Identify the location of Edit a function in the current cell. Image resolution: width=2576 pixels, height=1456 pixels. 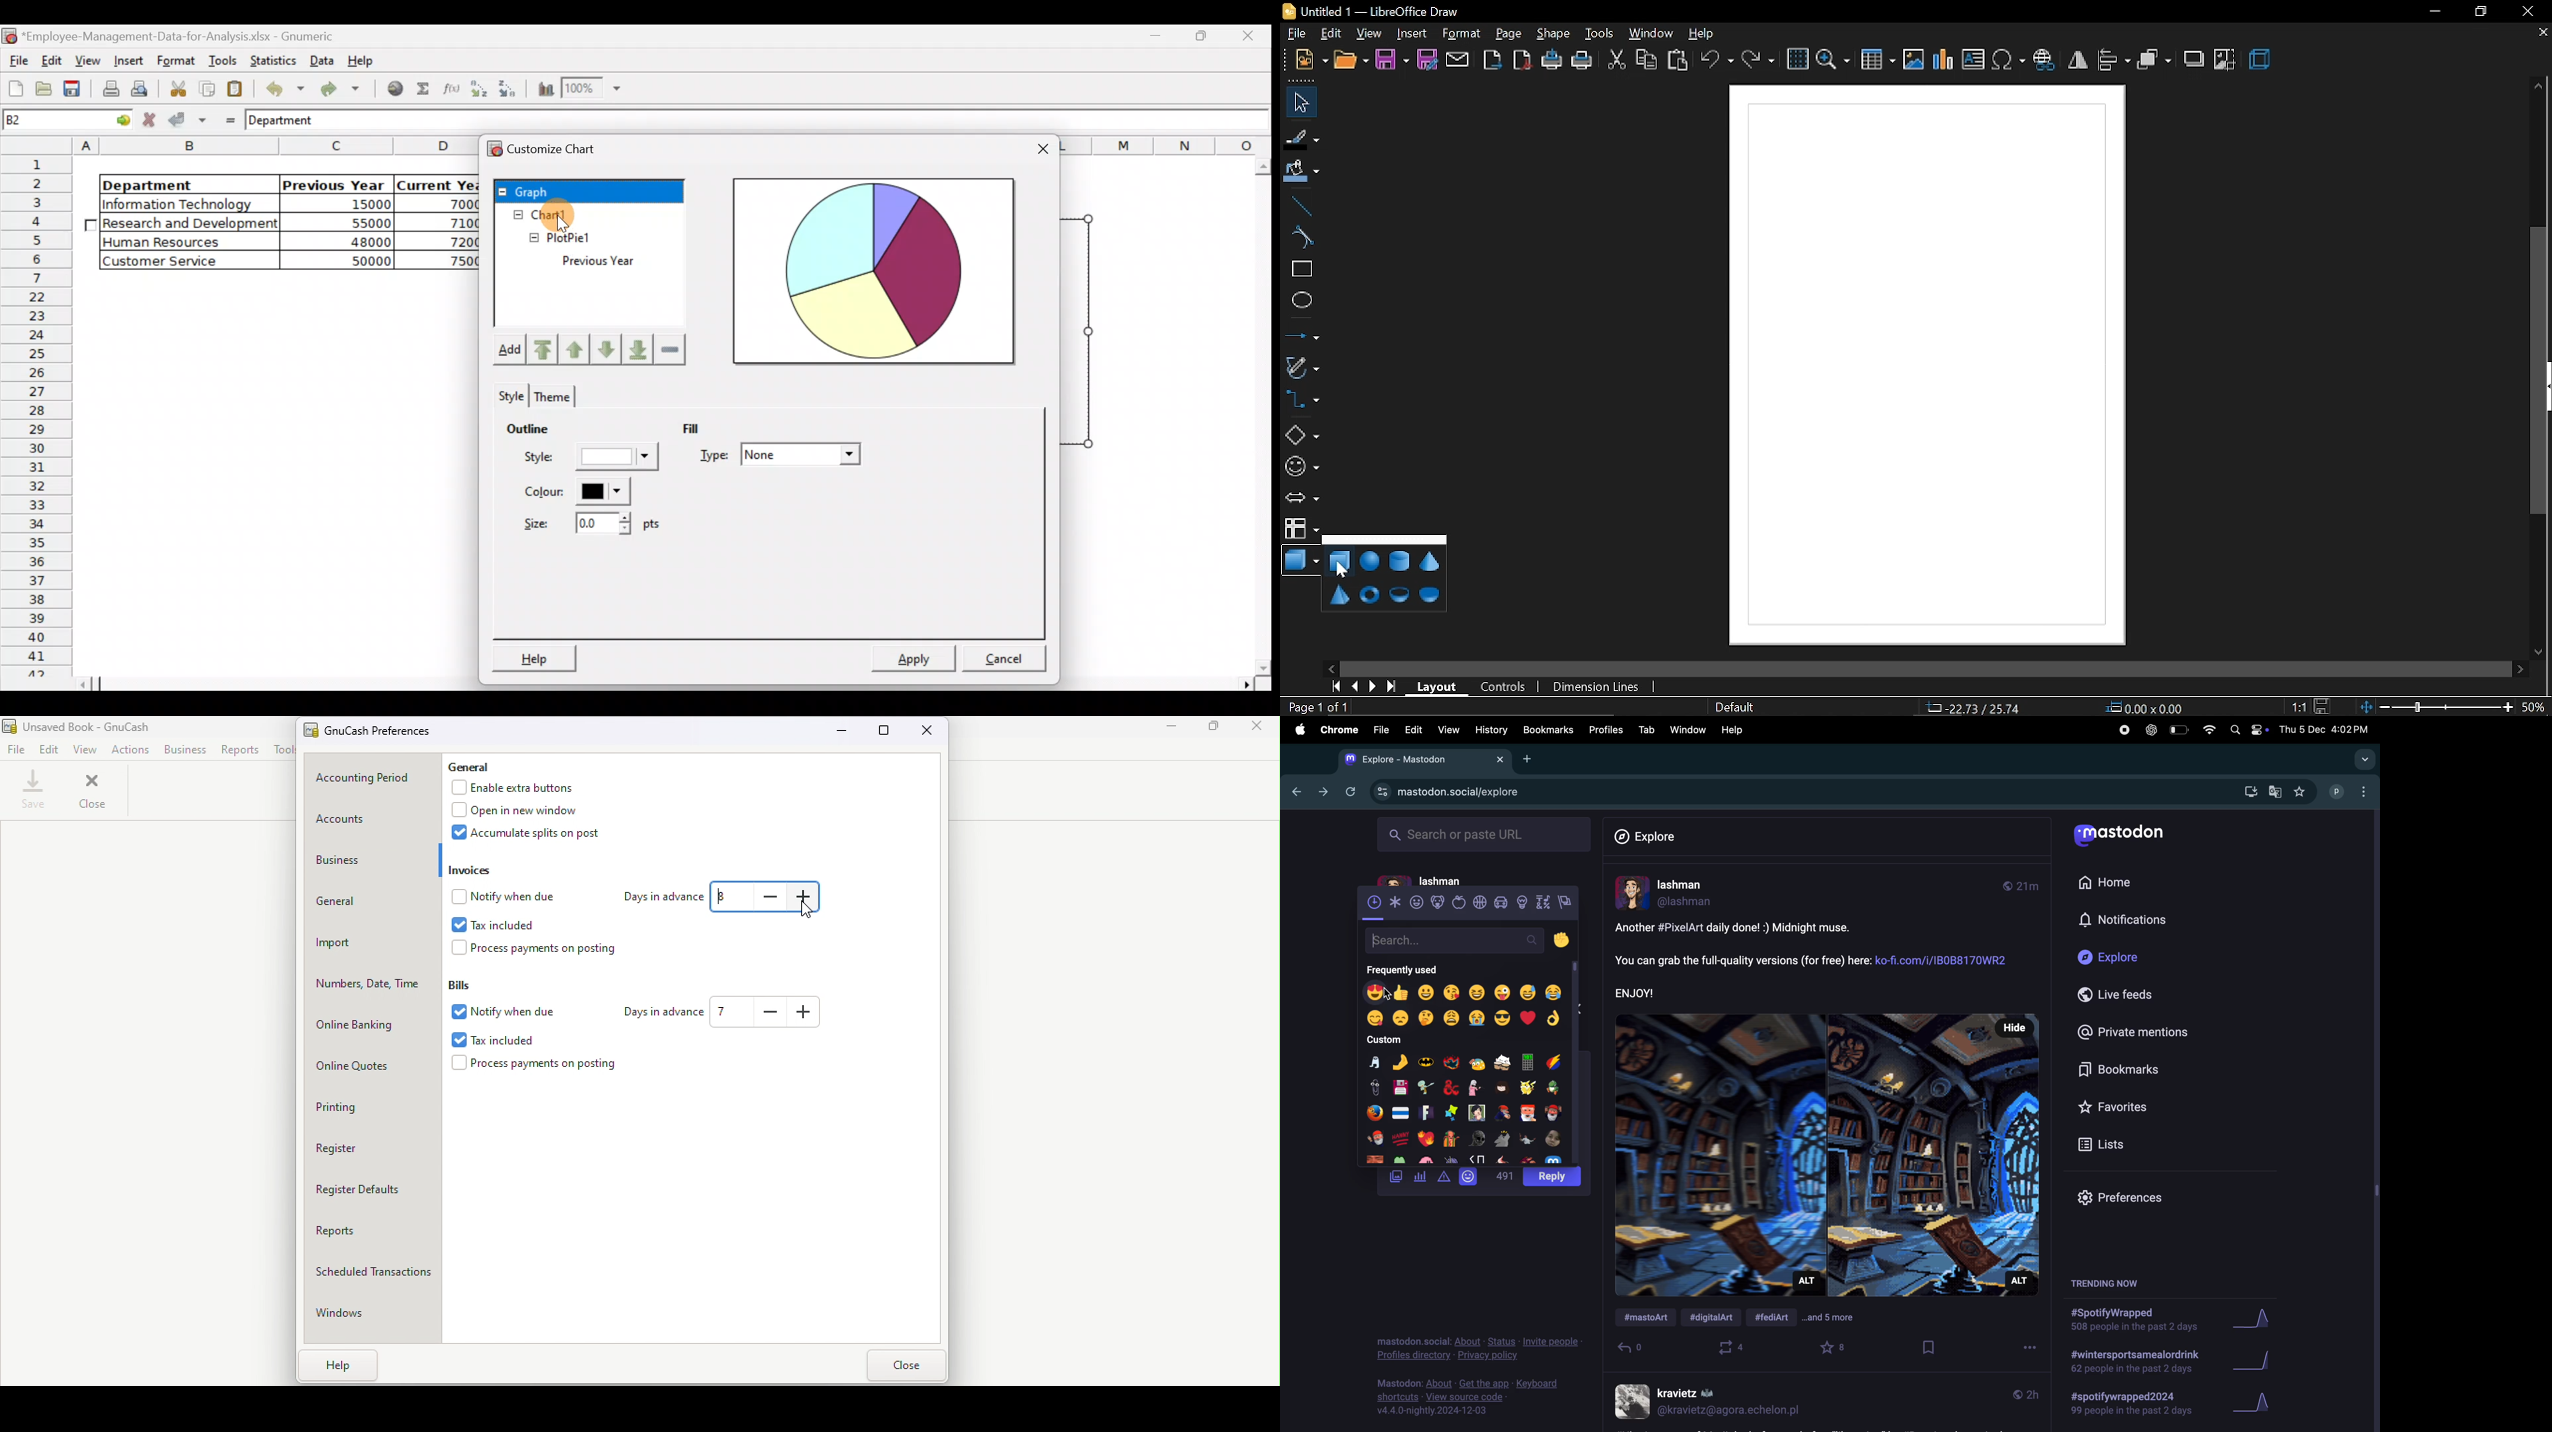
(451, 88).